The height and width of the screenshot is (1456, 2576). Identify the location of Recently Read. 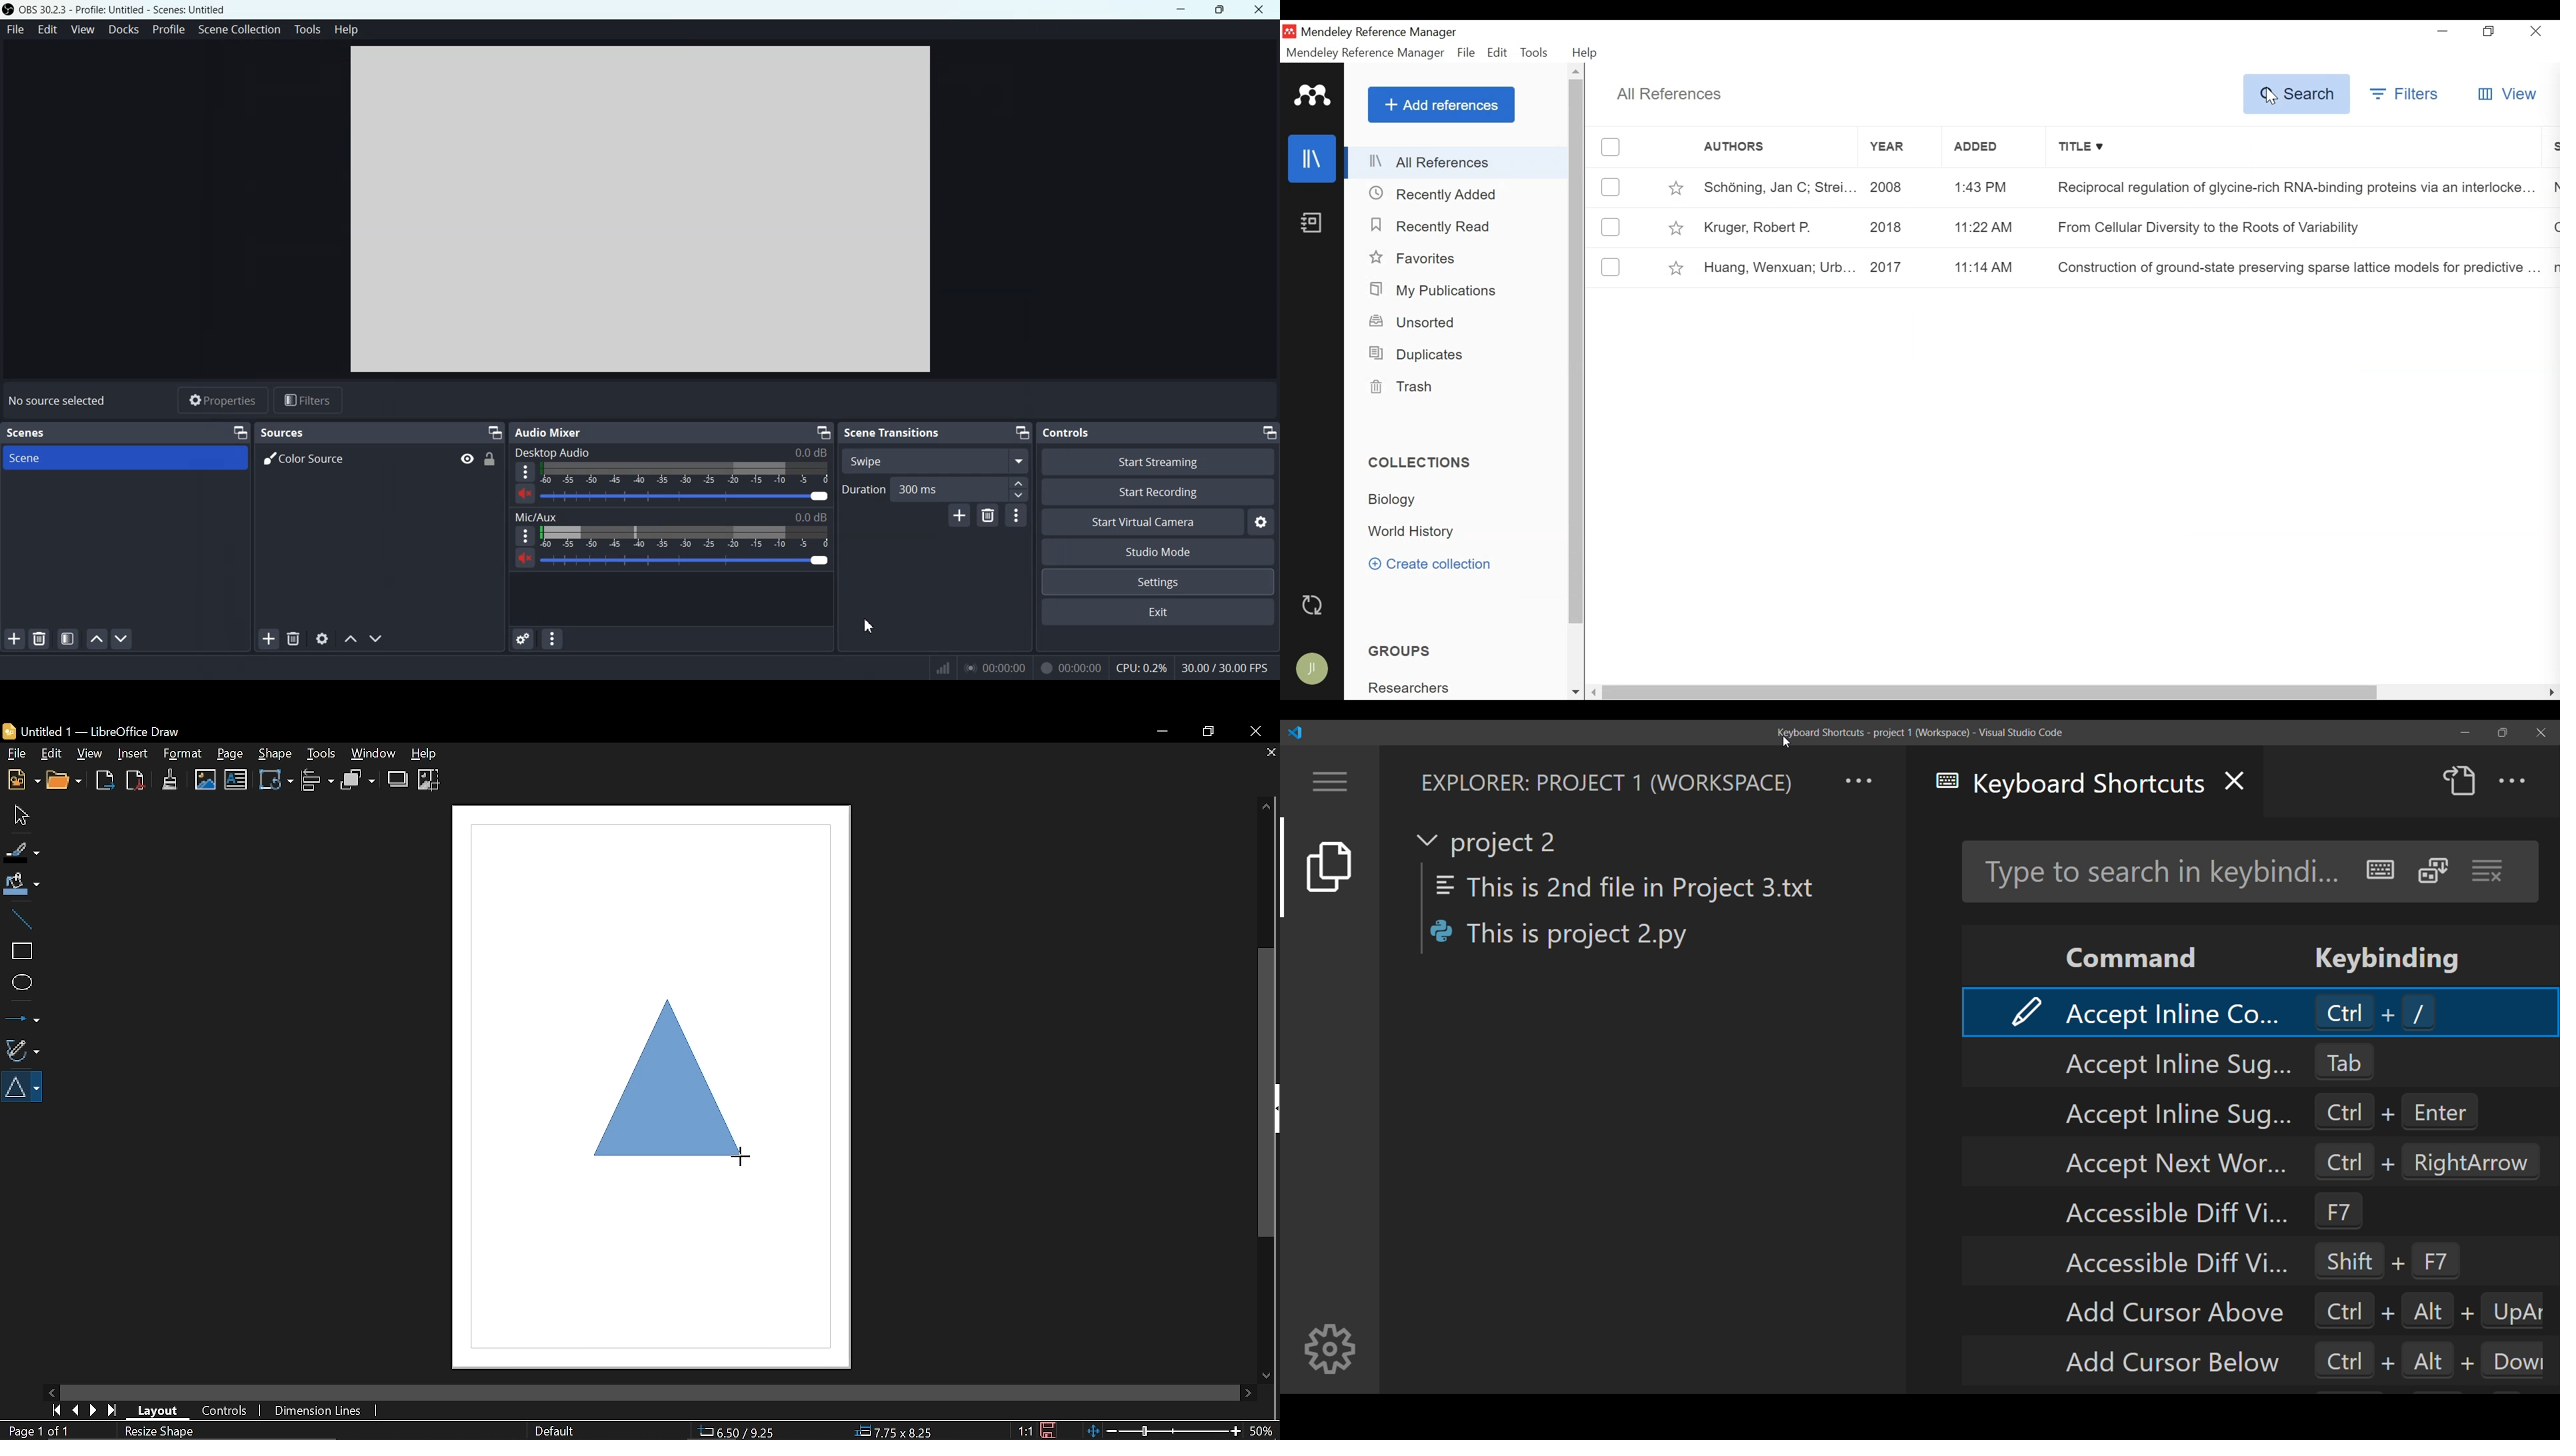
(1431, 226).